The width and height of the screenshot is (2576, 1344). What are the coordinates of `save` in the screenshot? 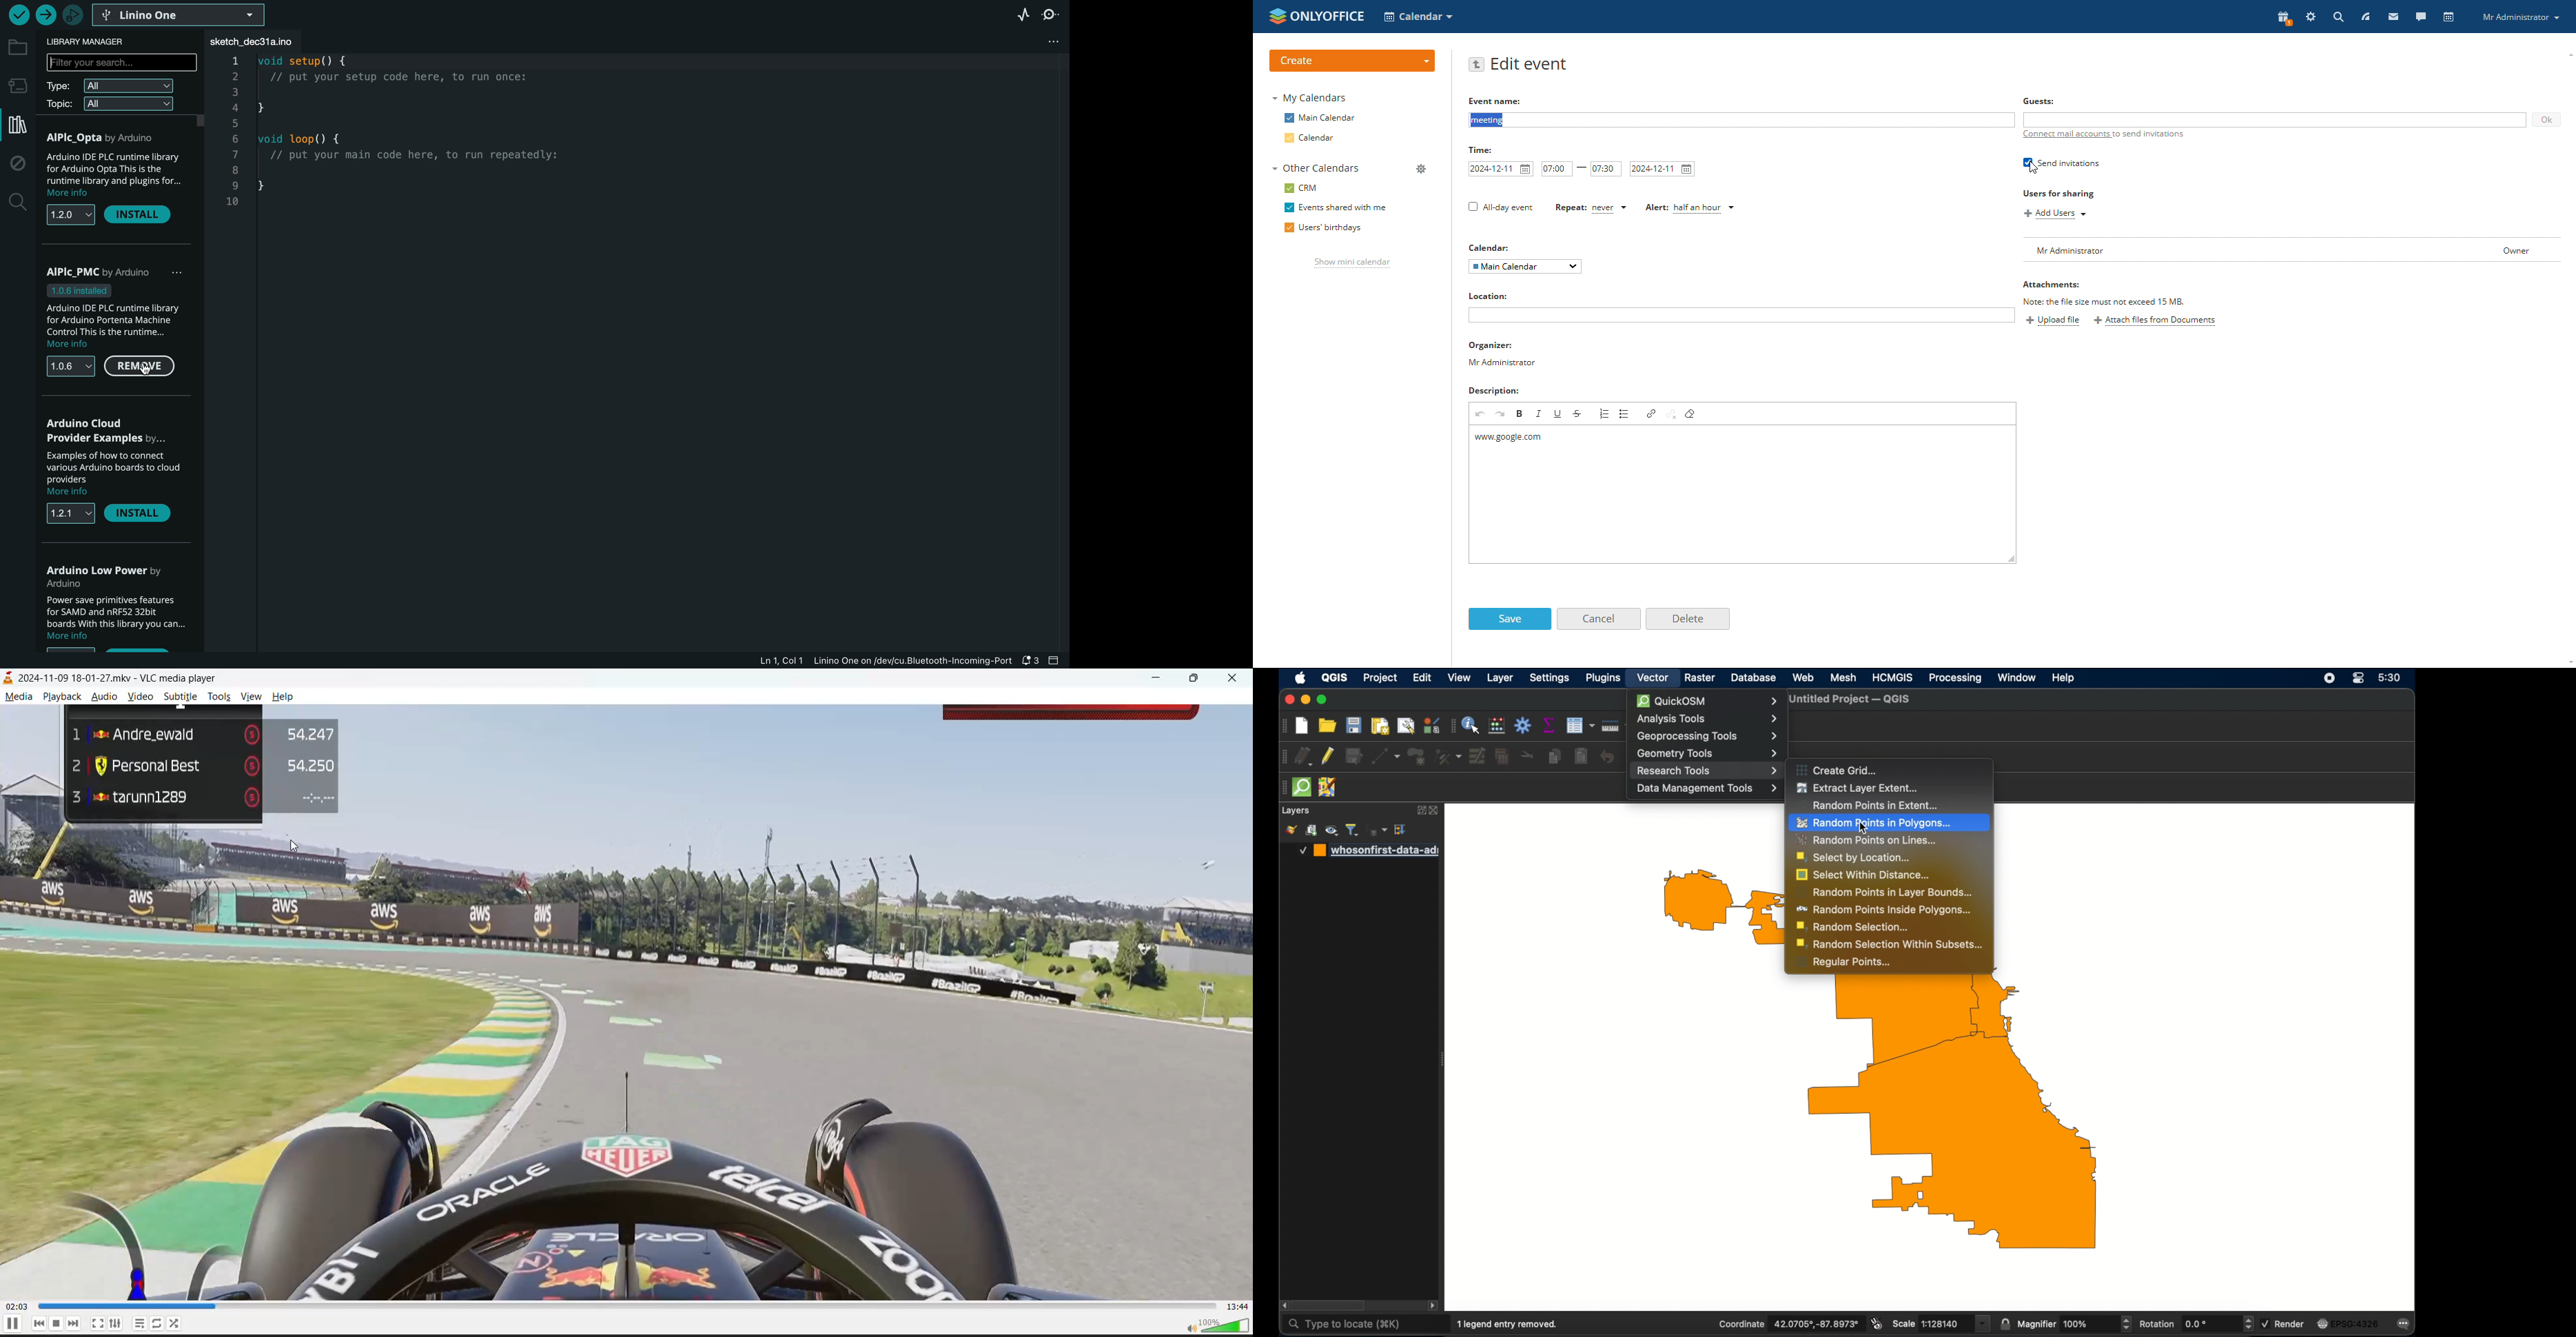 It's located at (1511, 619).